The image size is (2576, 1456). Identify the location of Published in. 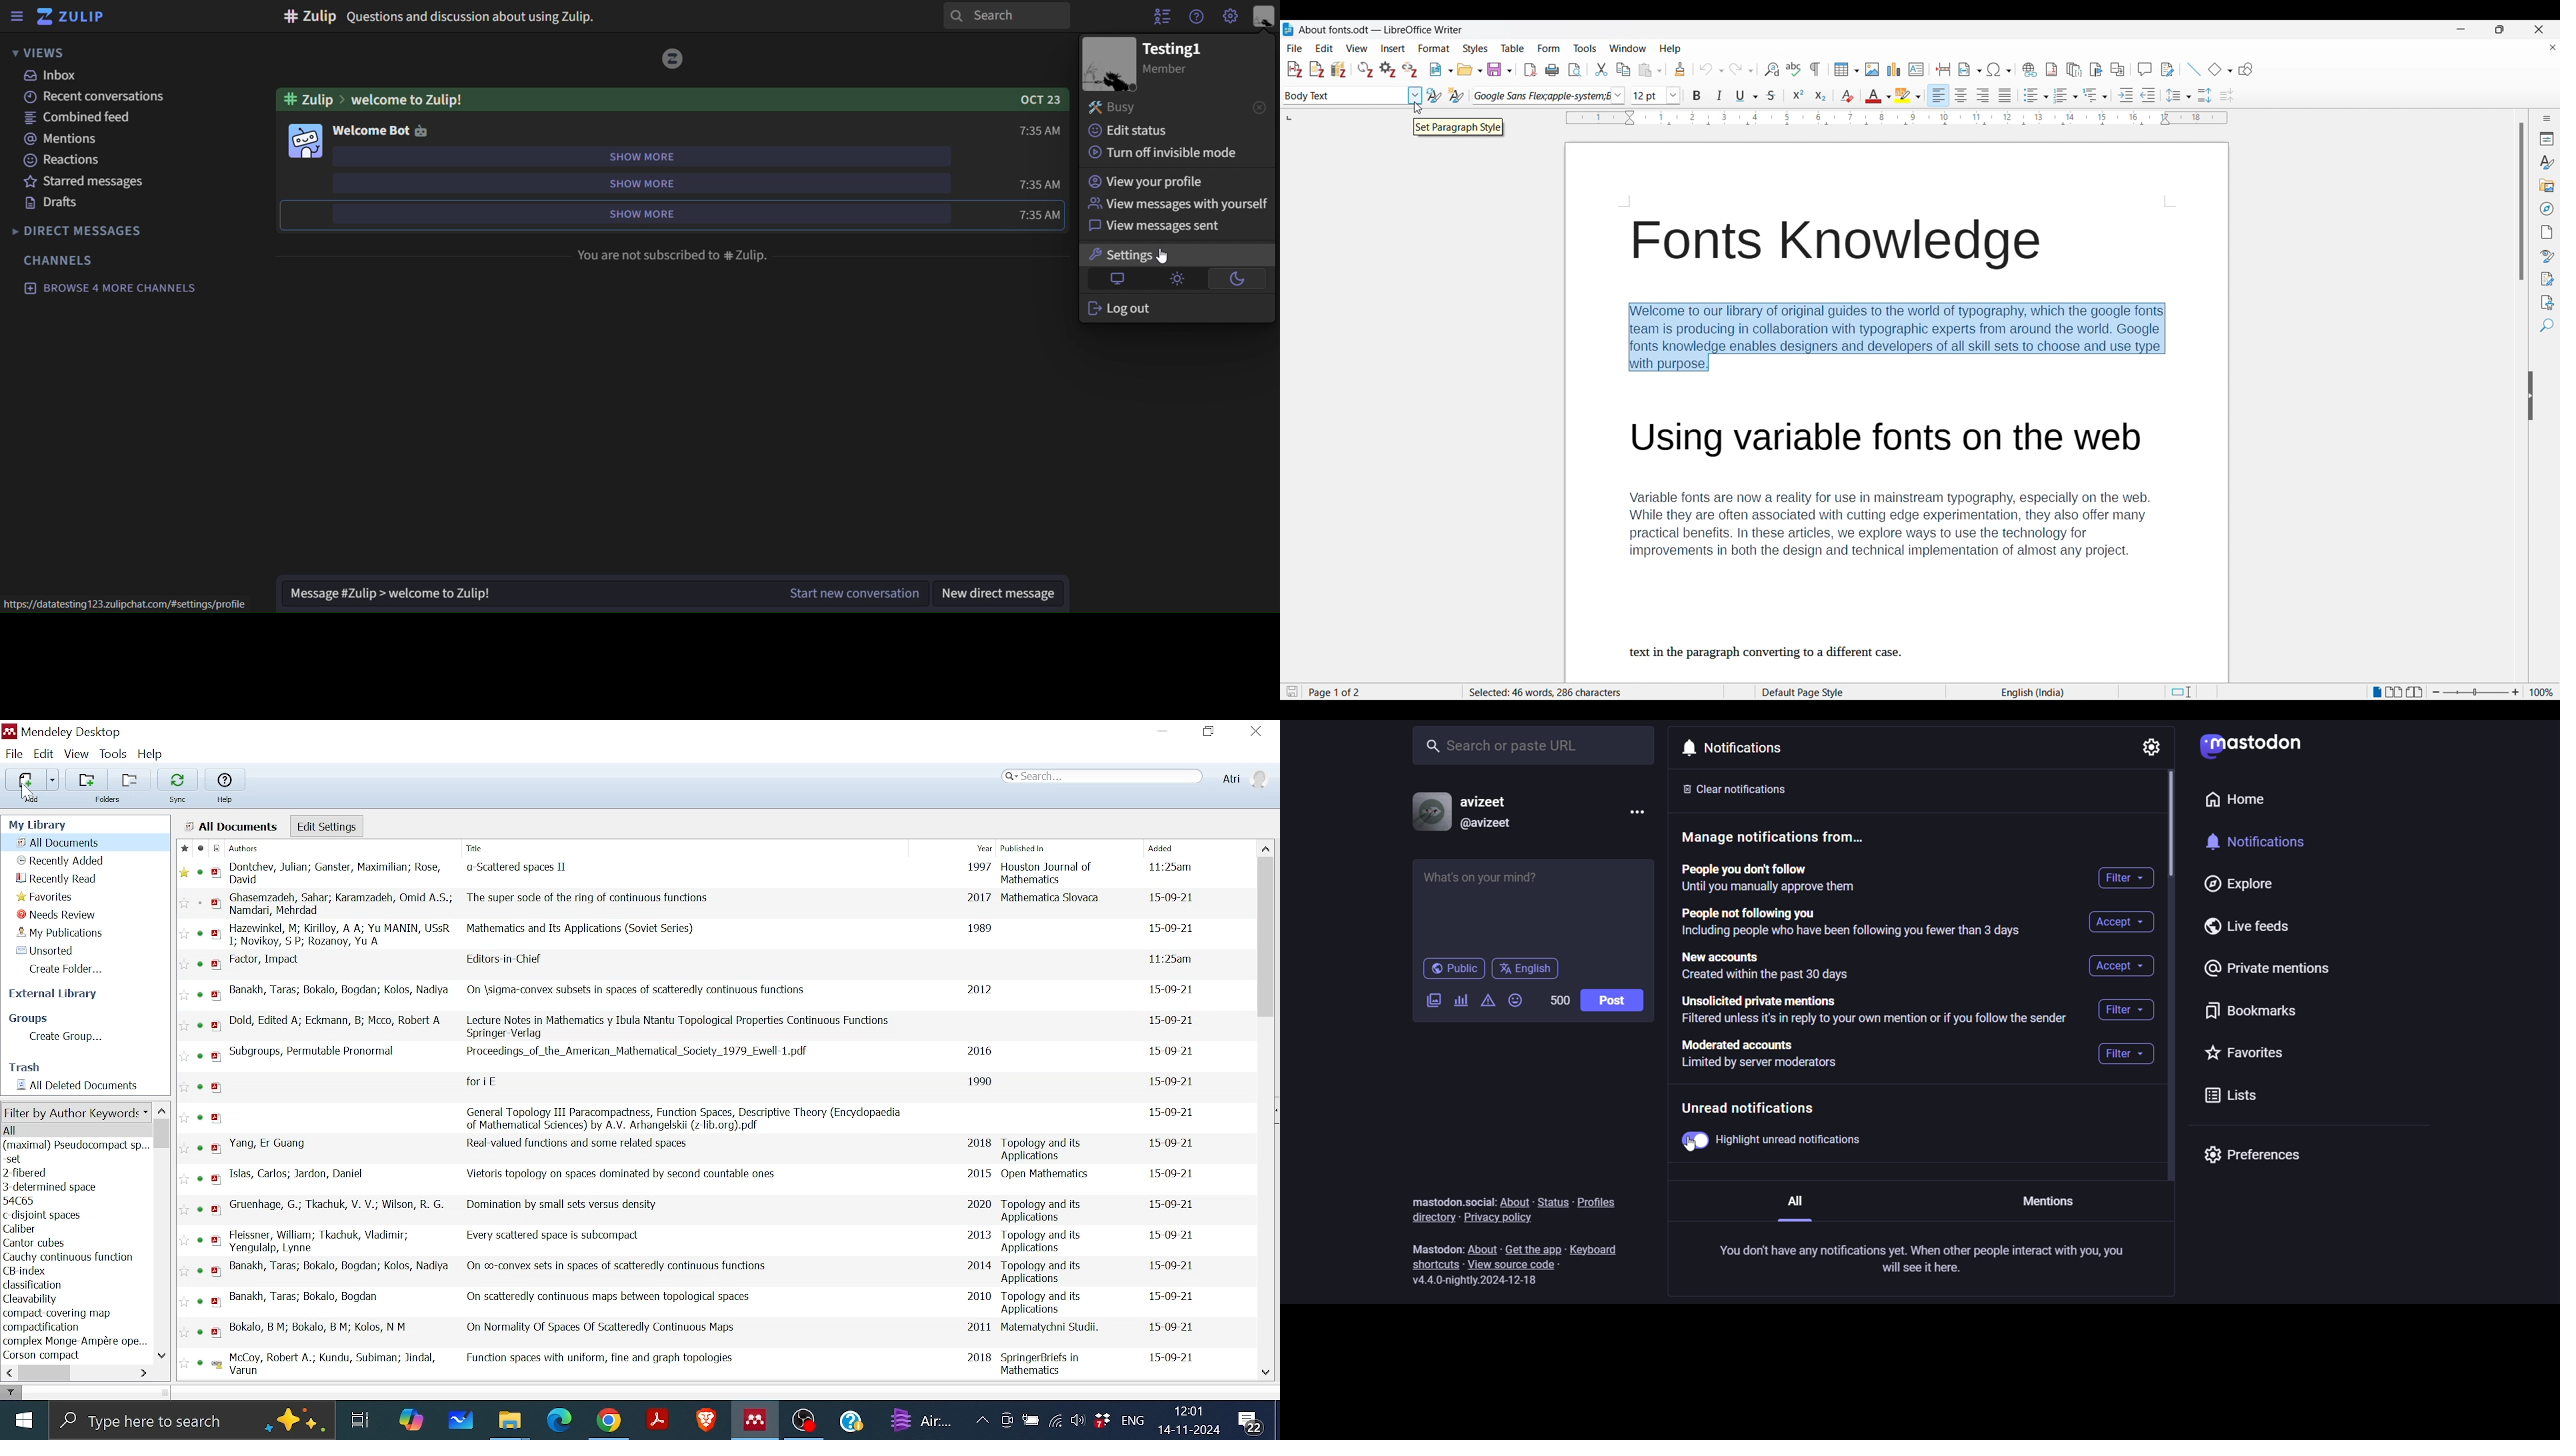
(1024, 847).